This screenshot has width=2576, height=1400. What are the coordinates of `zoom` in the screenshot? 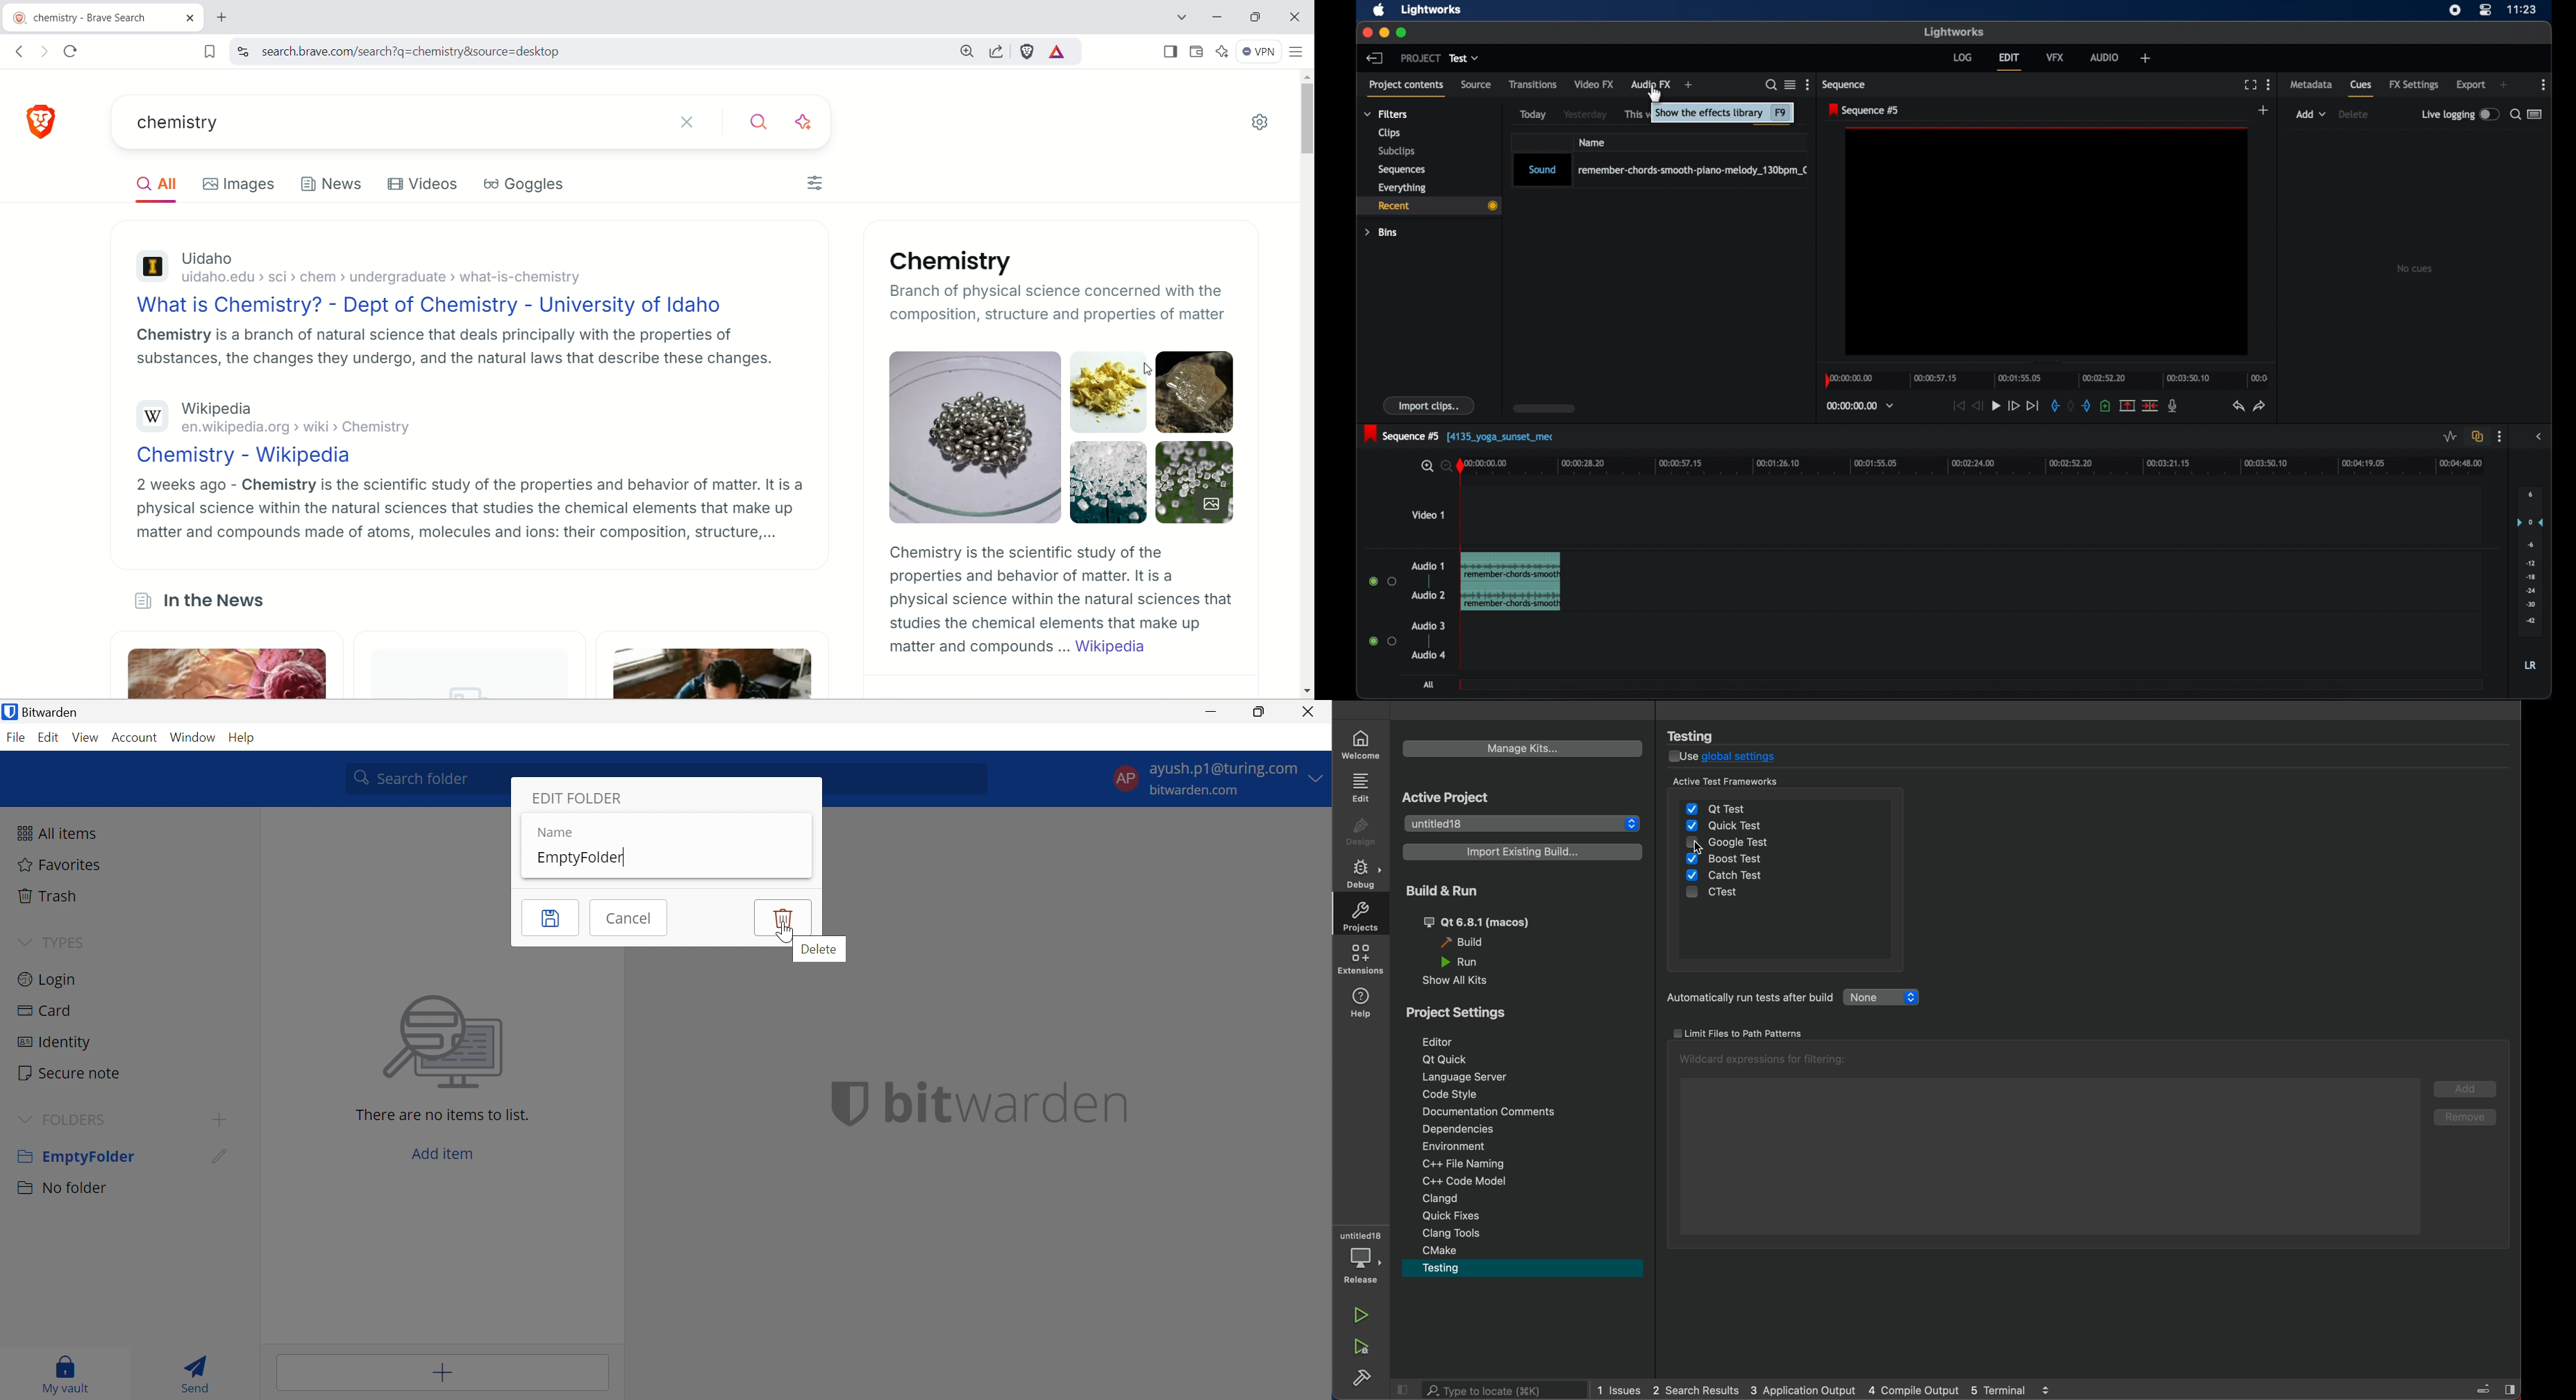 It's located at (1592, 1353).